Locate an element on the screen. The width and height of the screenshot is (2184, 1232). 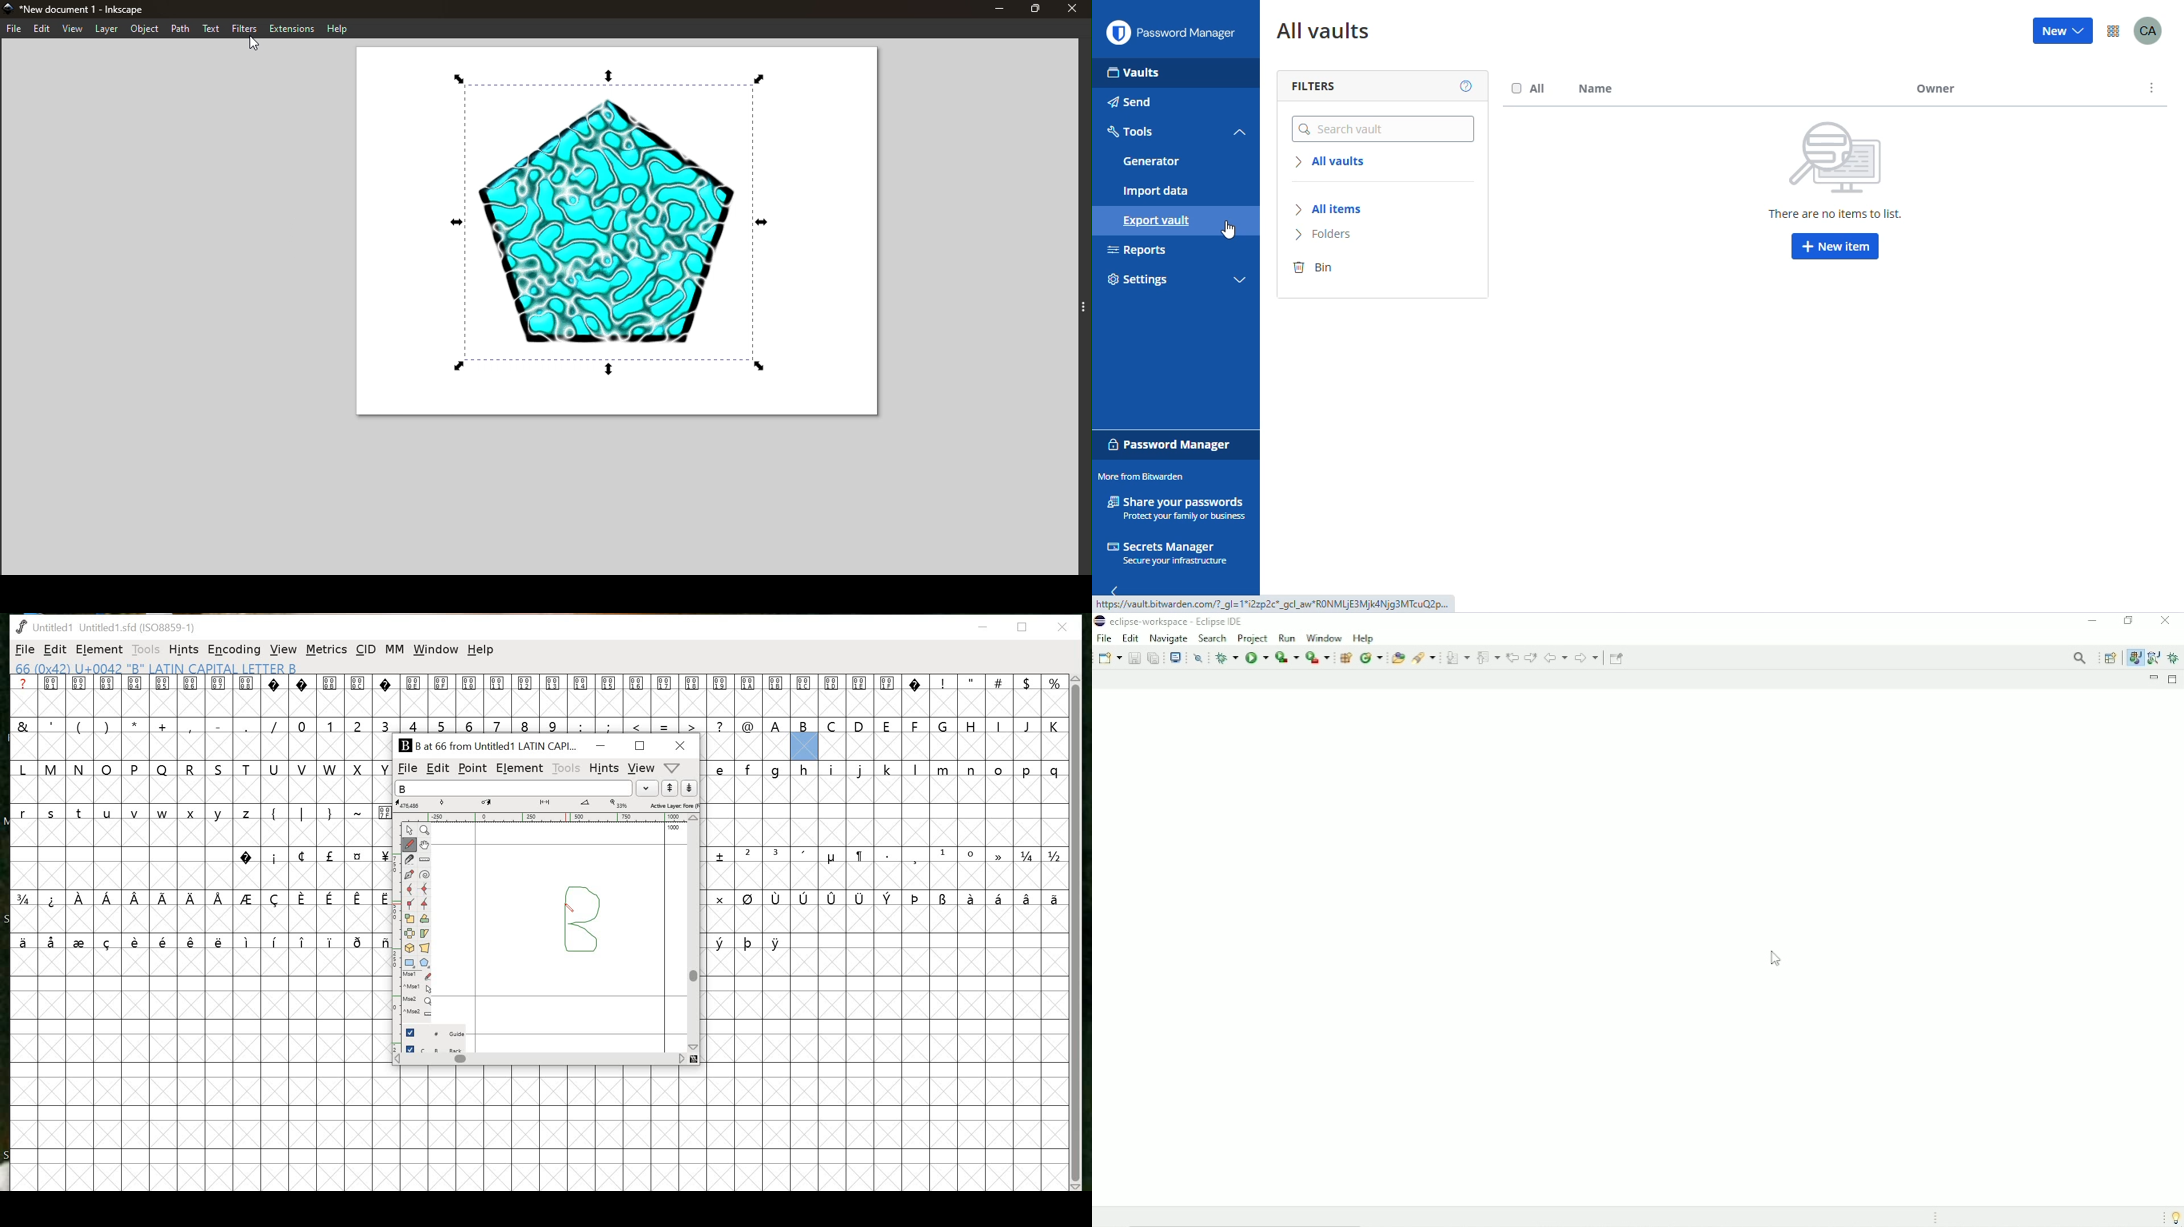
toggle collapse is located at coordinates (1240, 281).